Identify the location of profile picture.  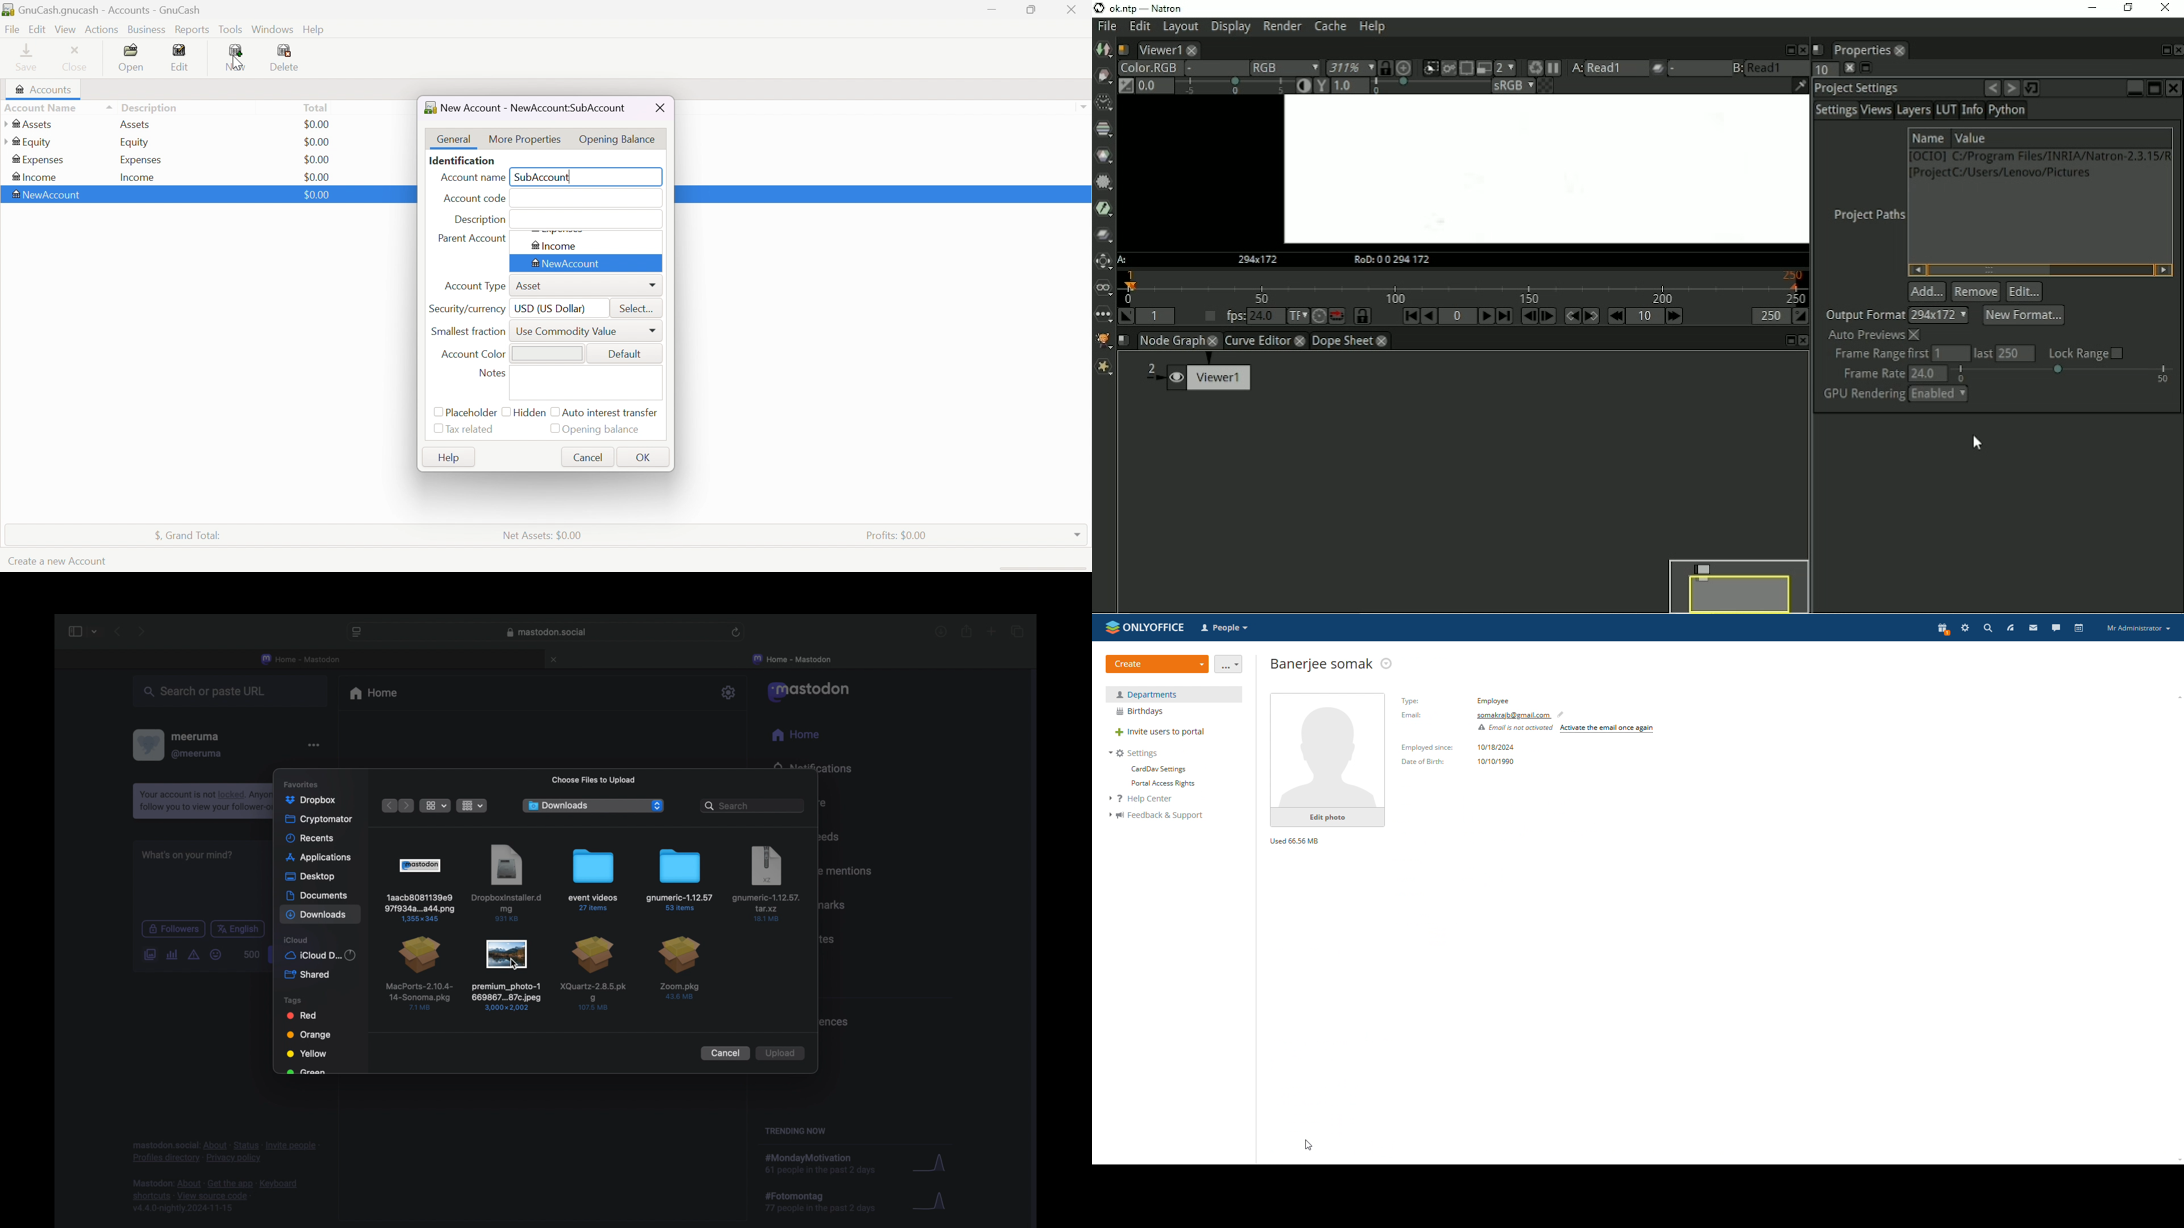
(148, 744).